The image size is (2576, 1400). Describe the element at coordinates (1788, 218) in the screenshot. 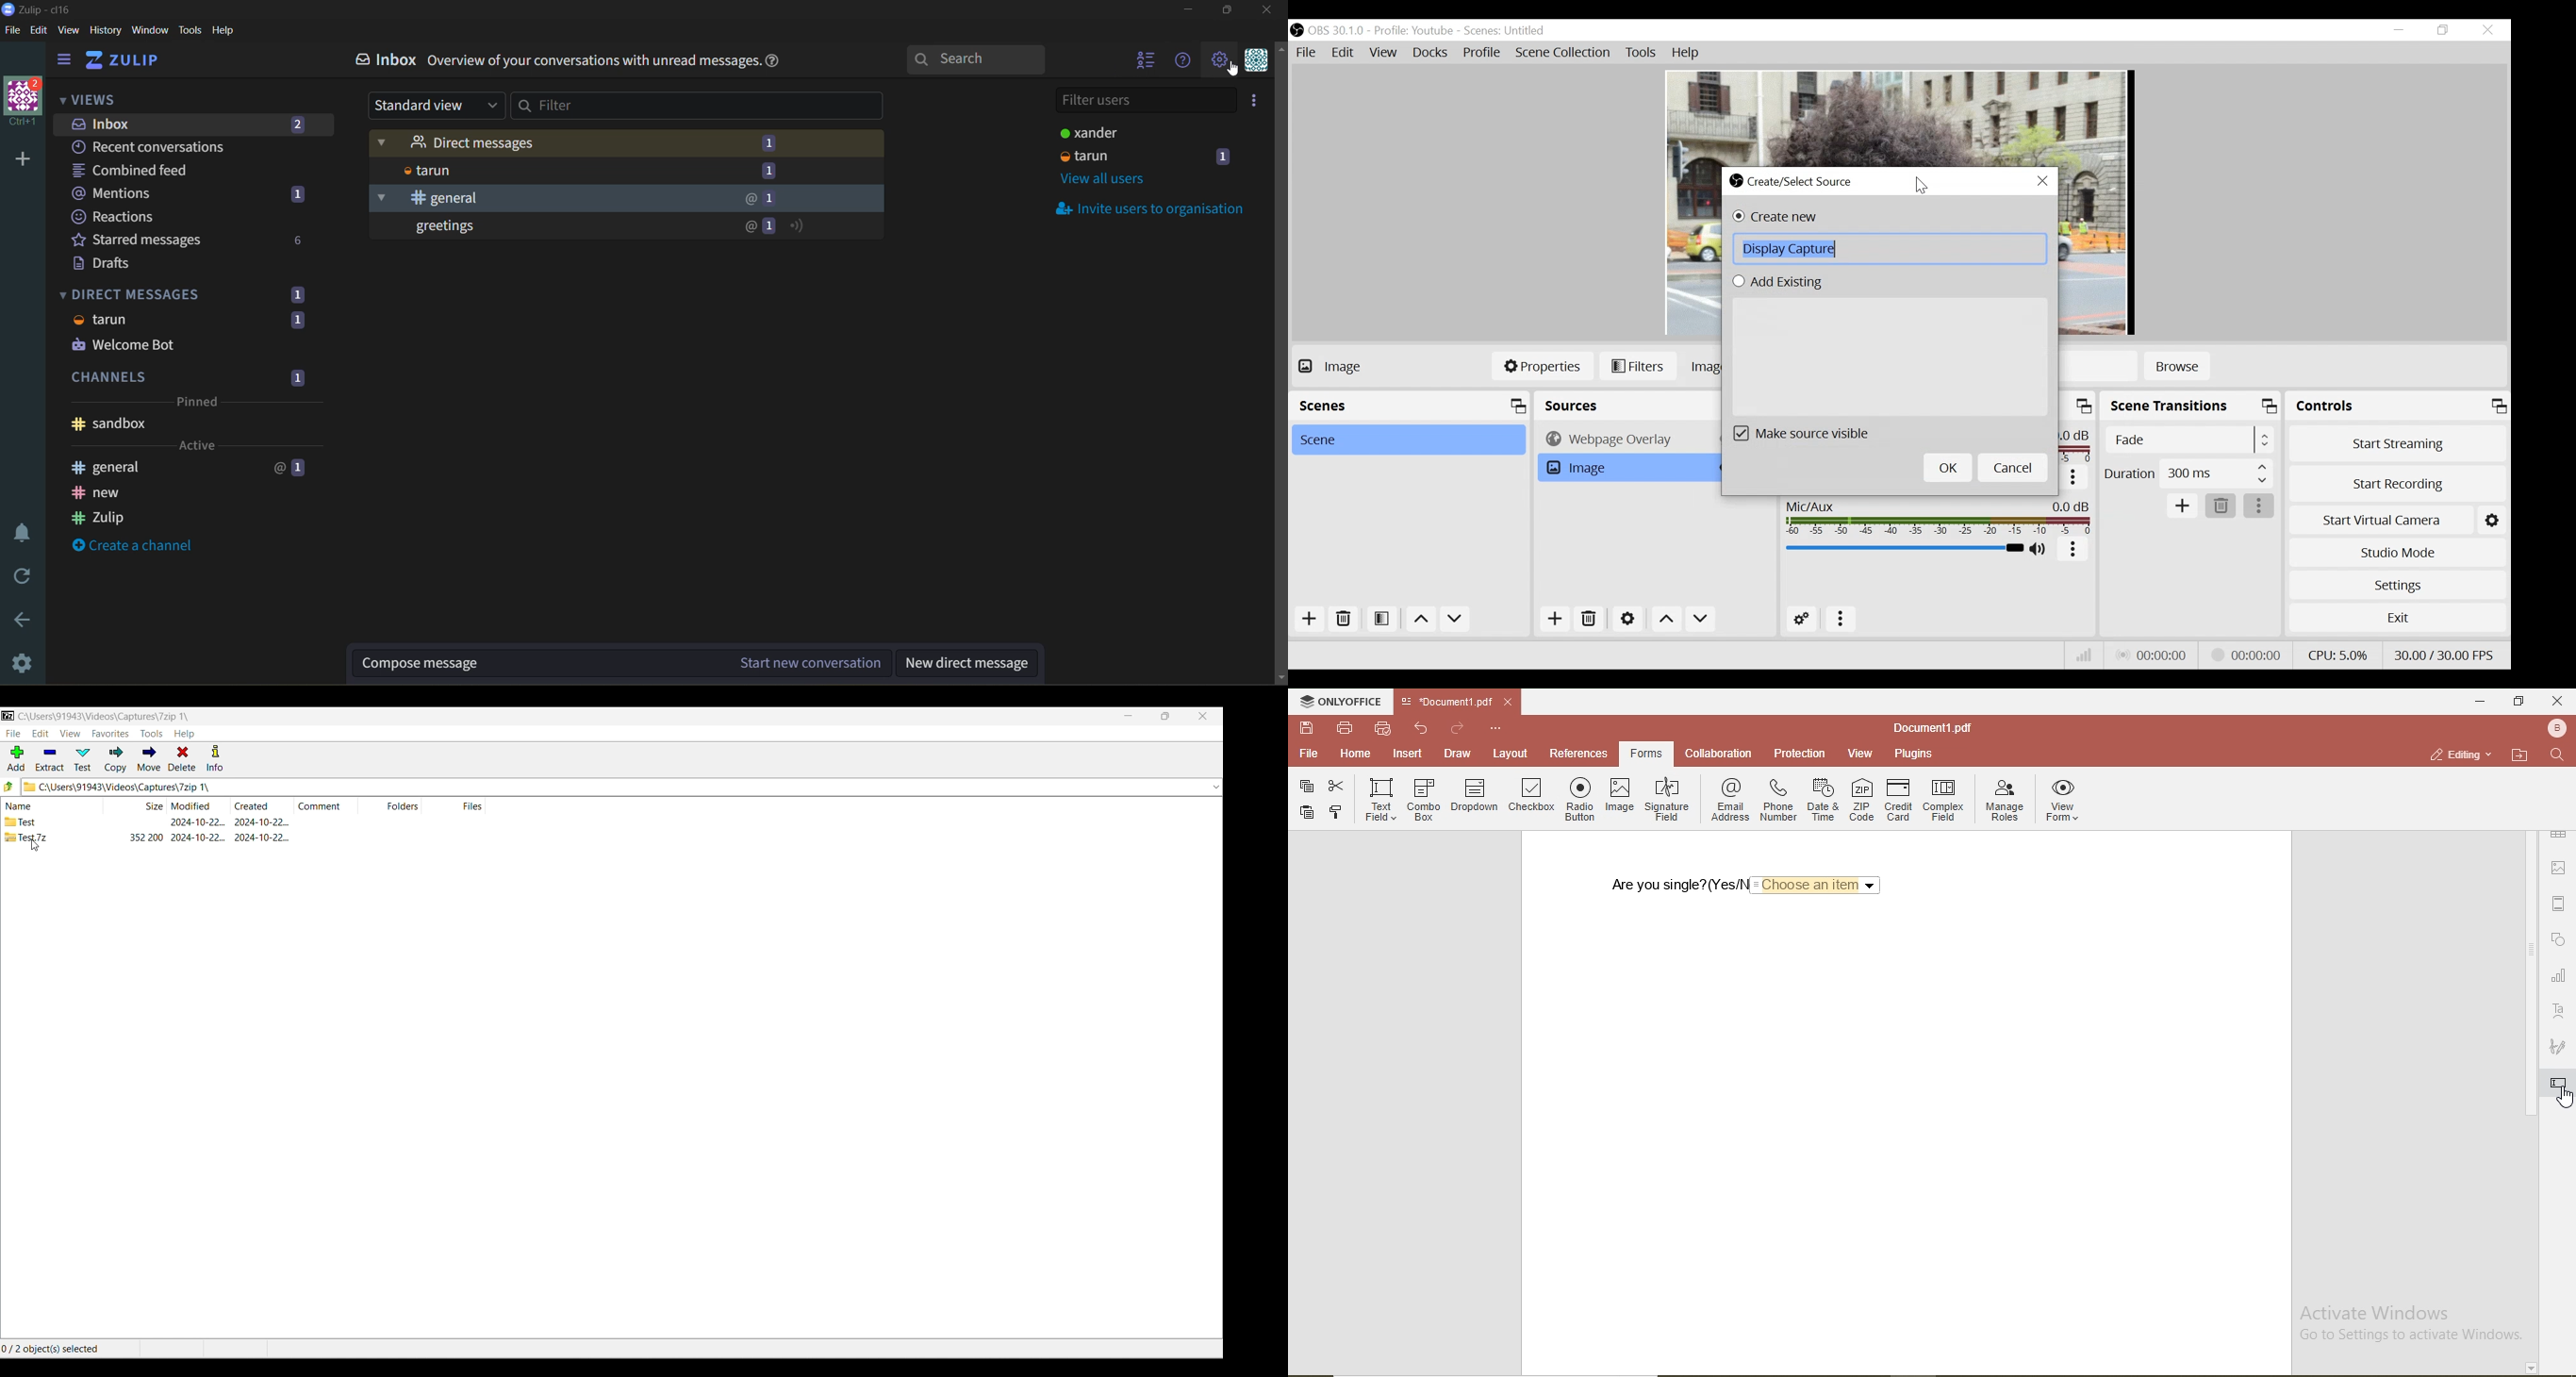

I see `(un)select Create new` at that location.